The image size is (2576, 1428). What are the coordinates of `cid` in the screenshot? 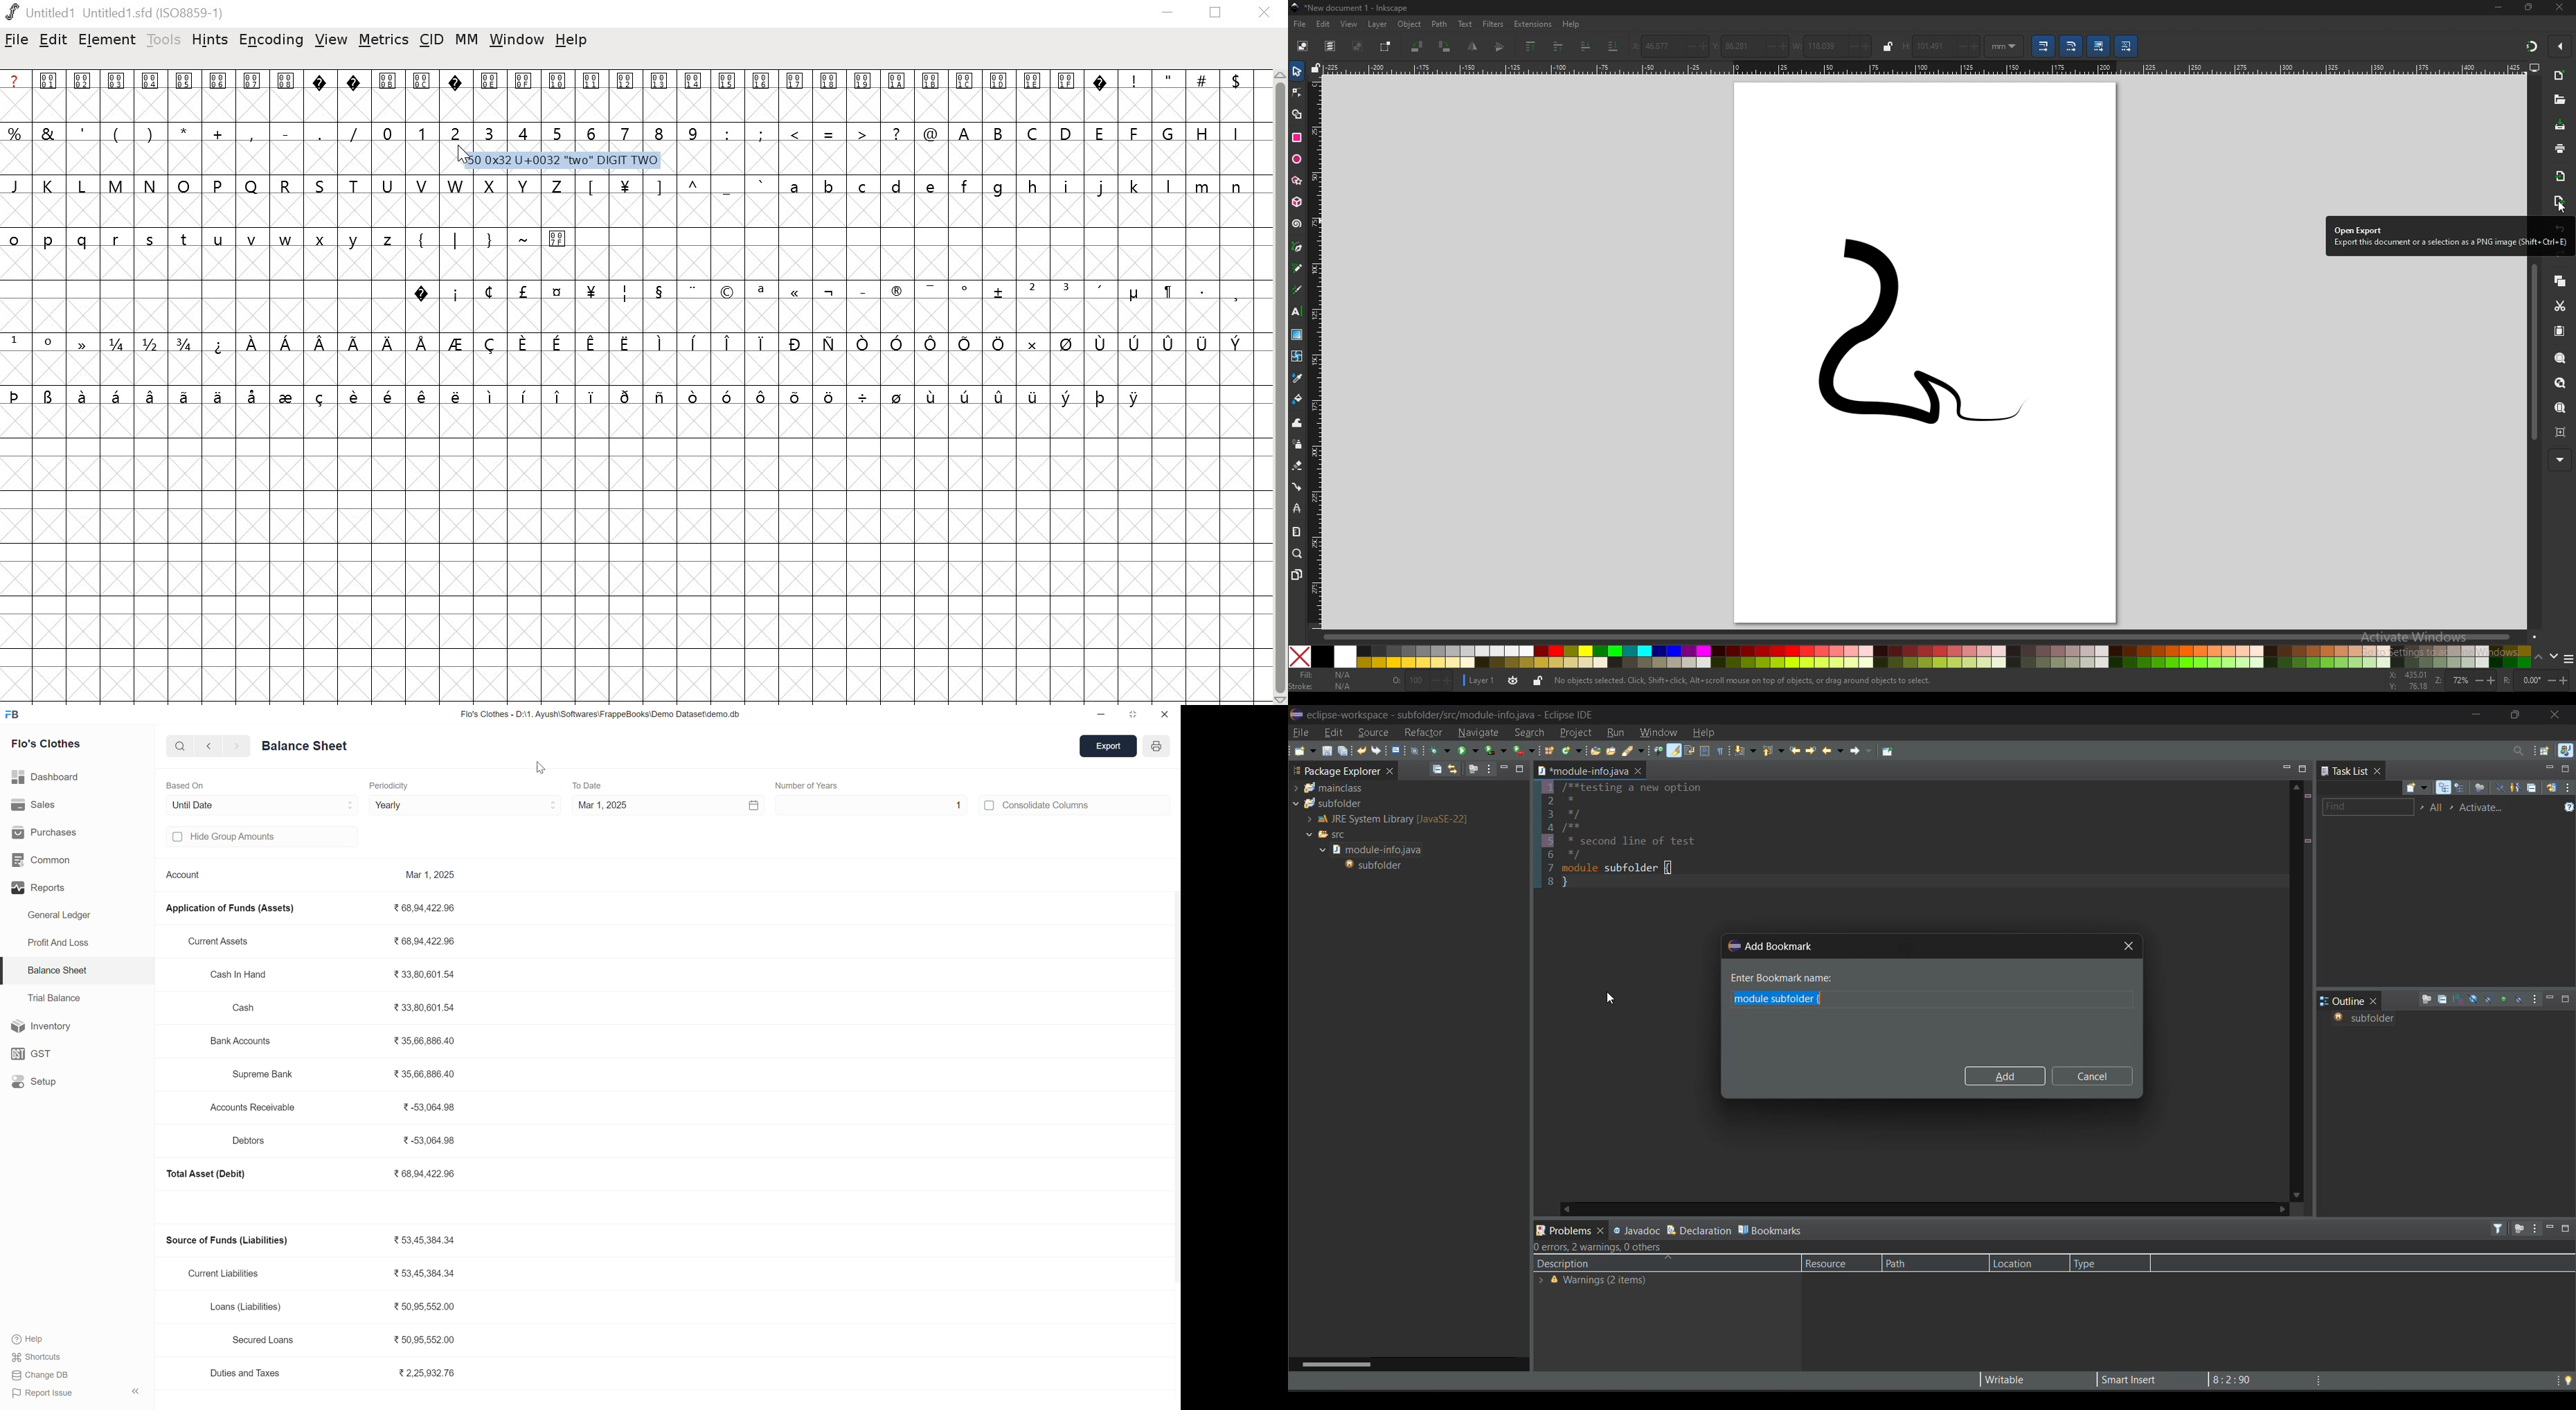 It's located at (431, 39).